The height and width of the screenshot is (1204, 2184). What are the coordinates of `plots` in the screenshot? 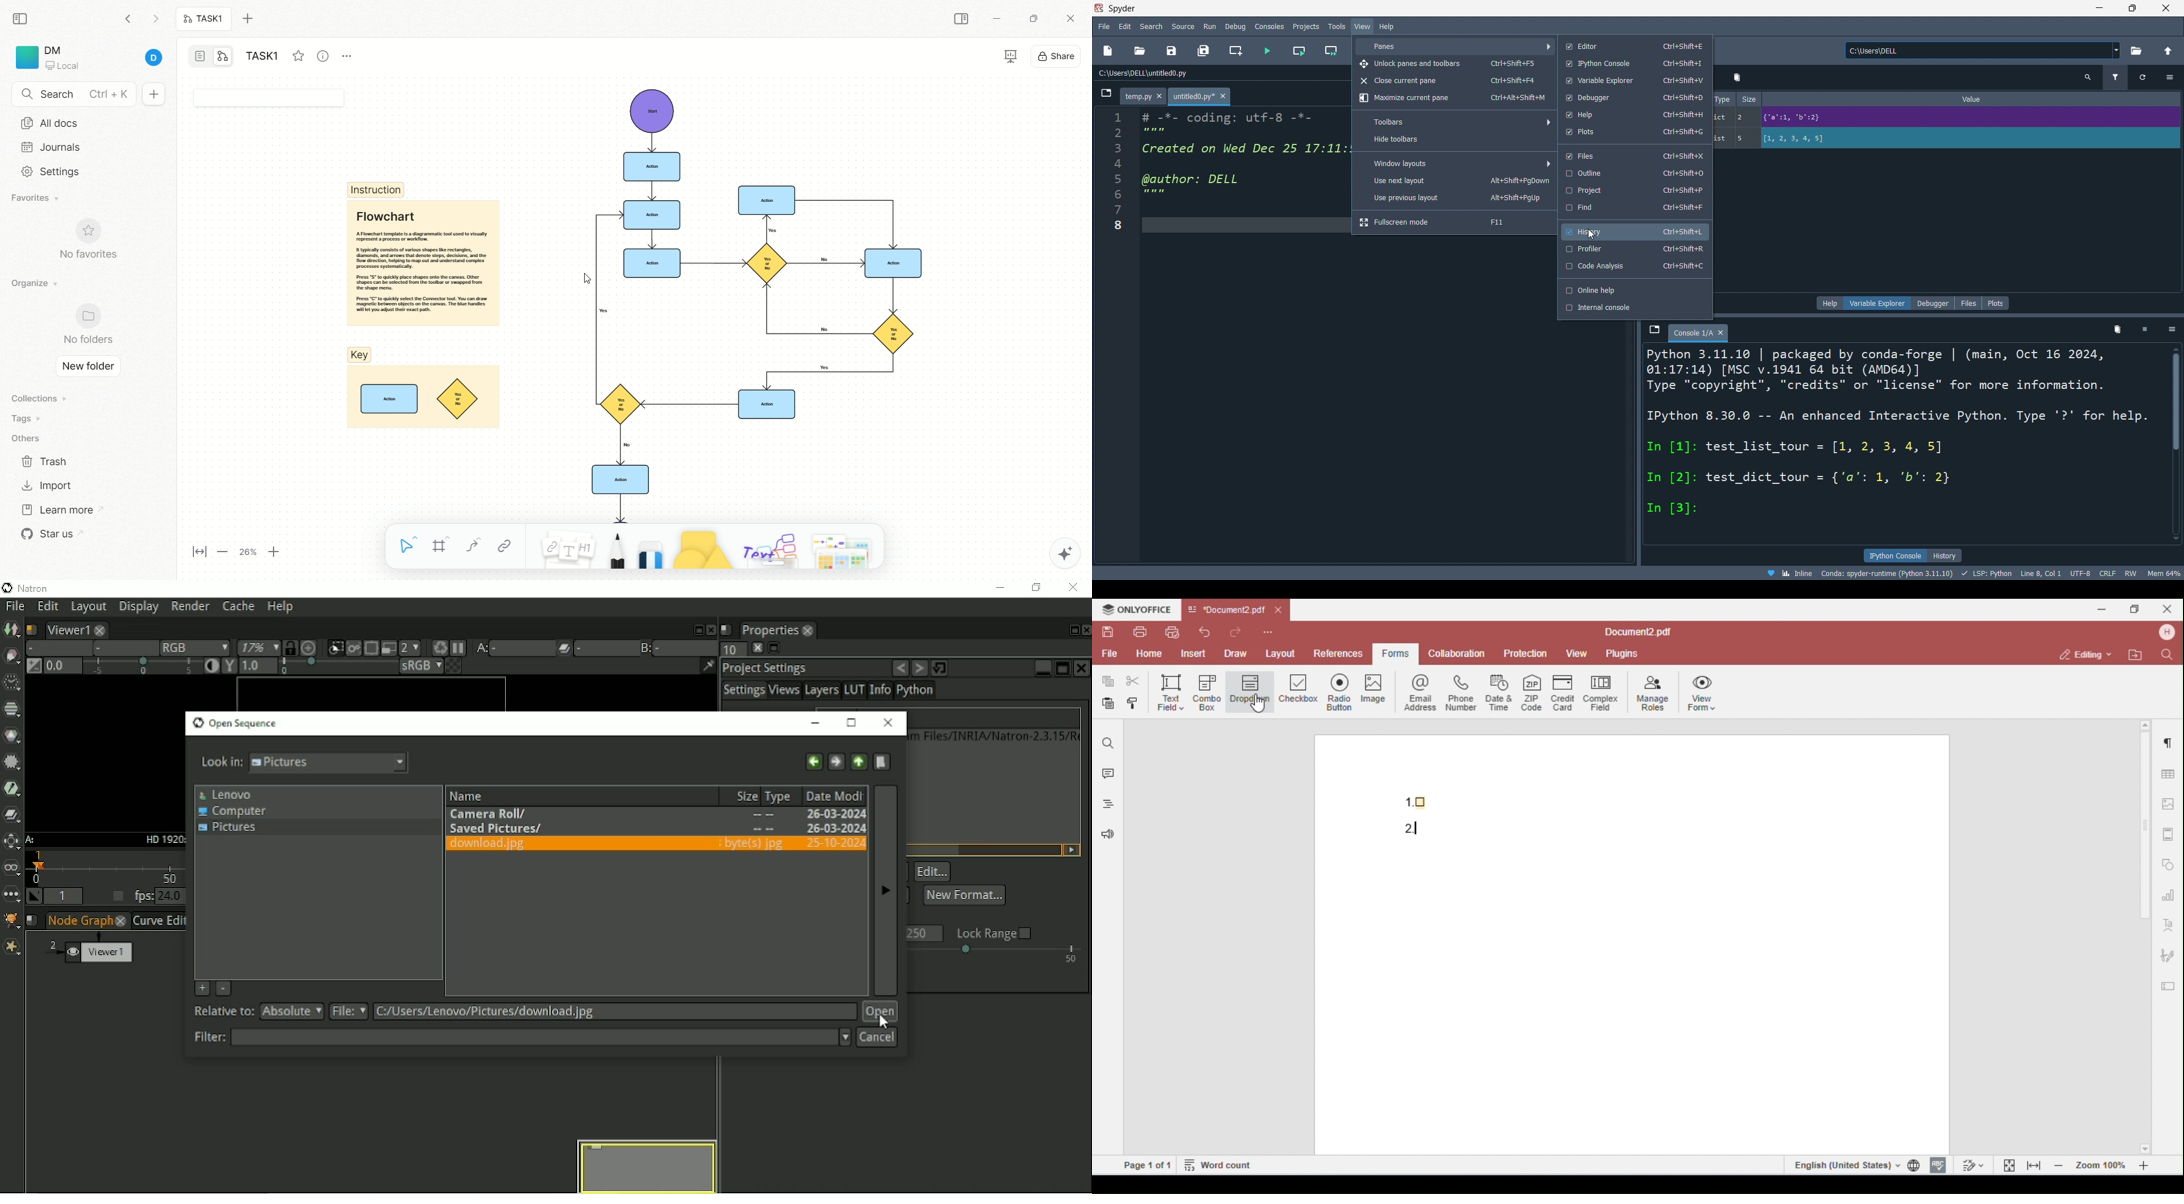 It's located at (1632, 133).